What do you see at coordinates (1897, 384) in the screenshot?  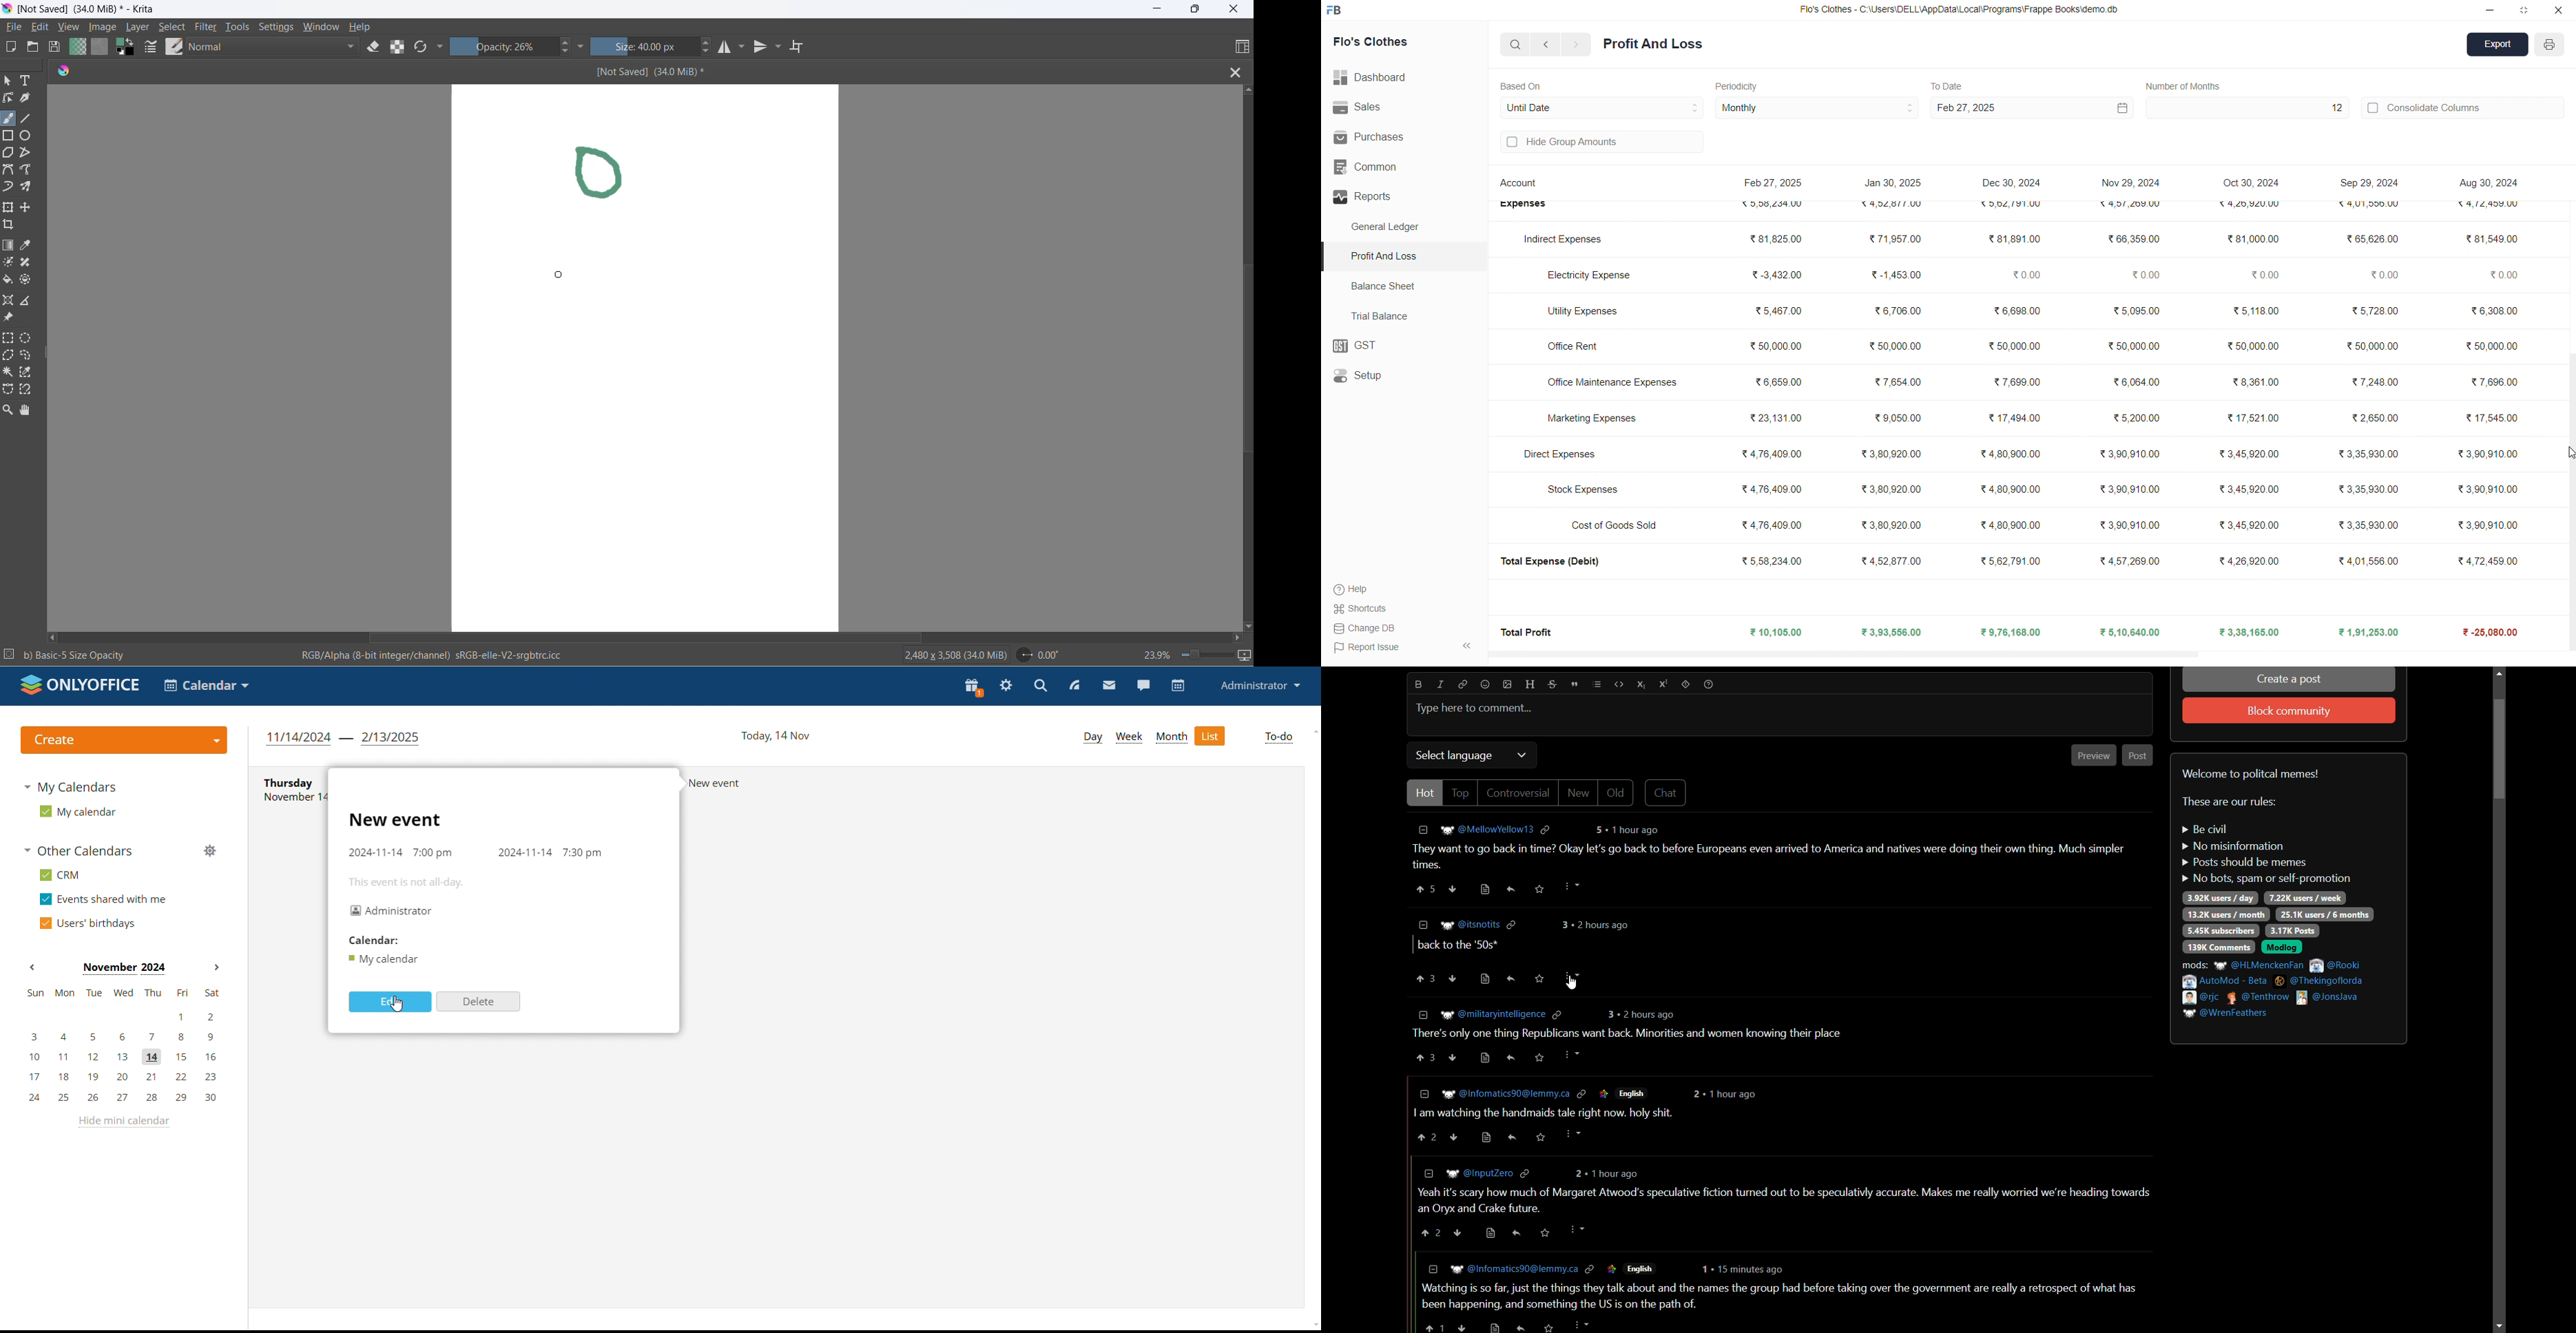 I see `₹ 7,654.00` at bounding box center [1897, 384].